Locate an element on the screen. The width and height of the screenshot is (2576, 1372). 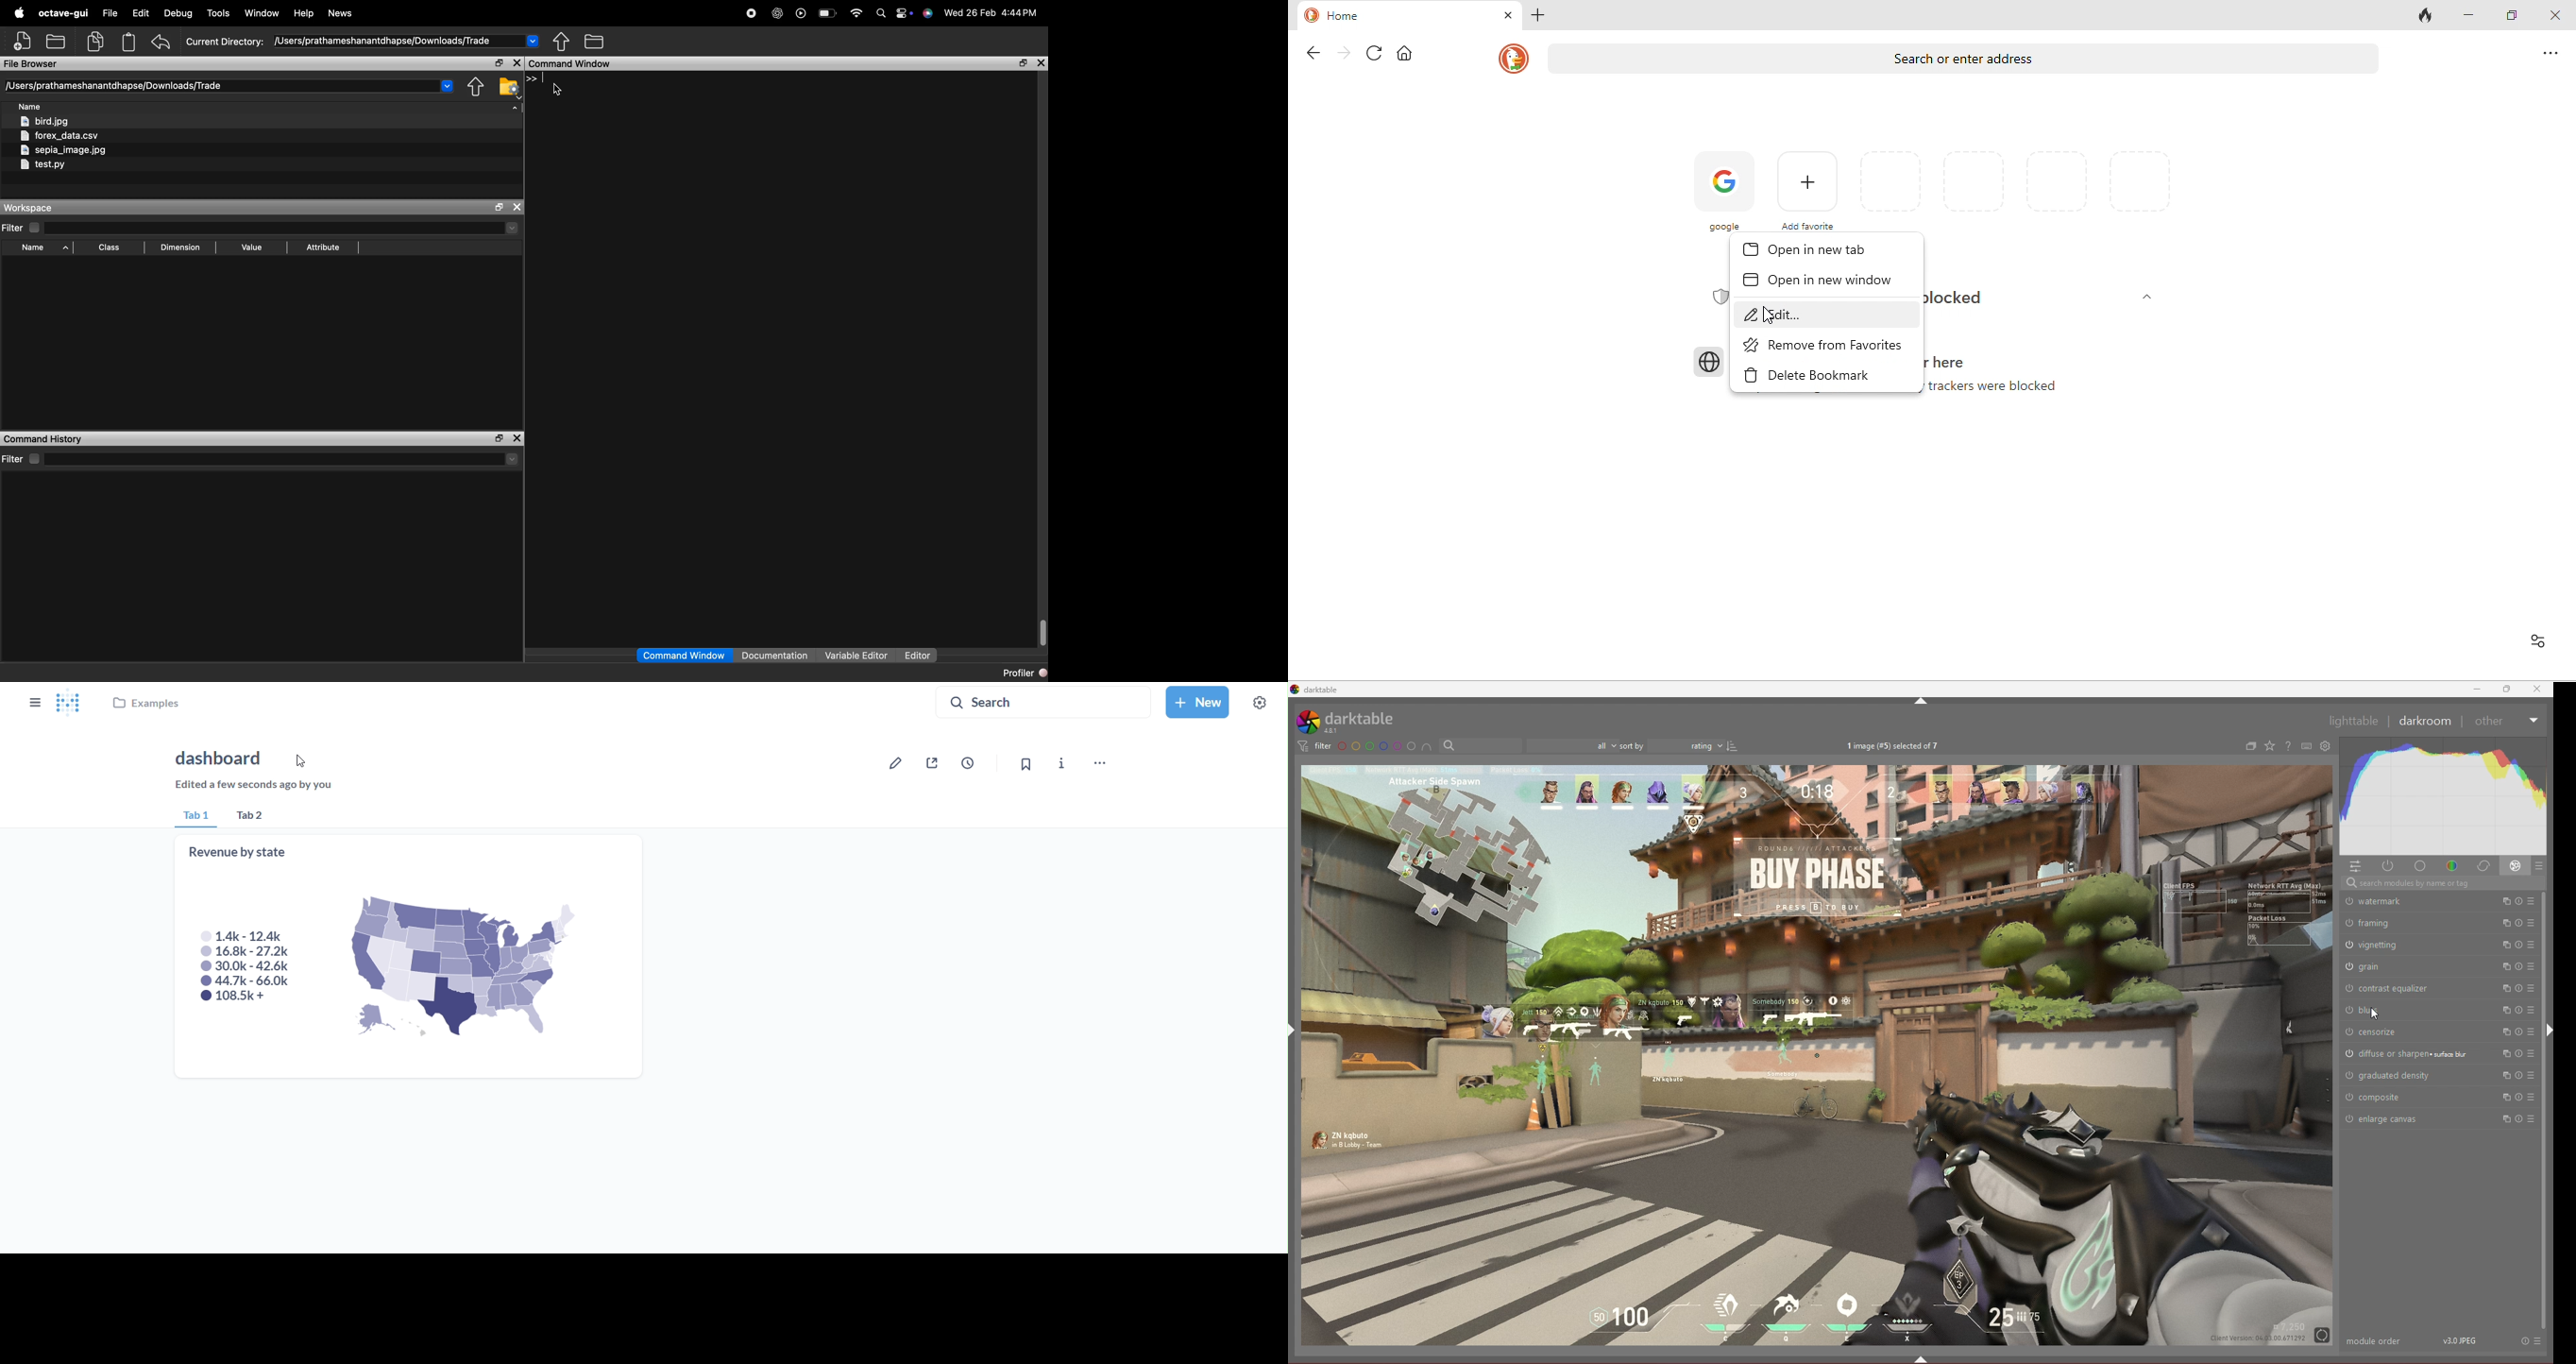
filter by images rating is located at coordinates (1573, 745).